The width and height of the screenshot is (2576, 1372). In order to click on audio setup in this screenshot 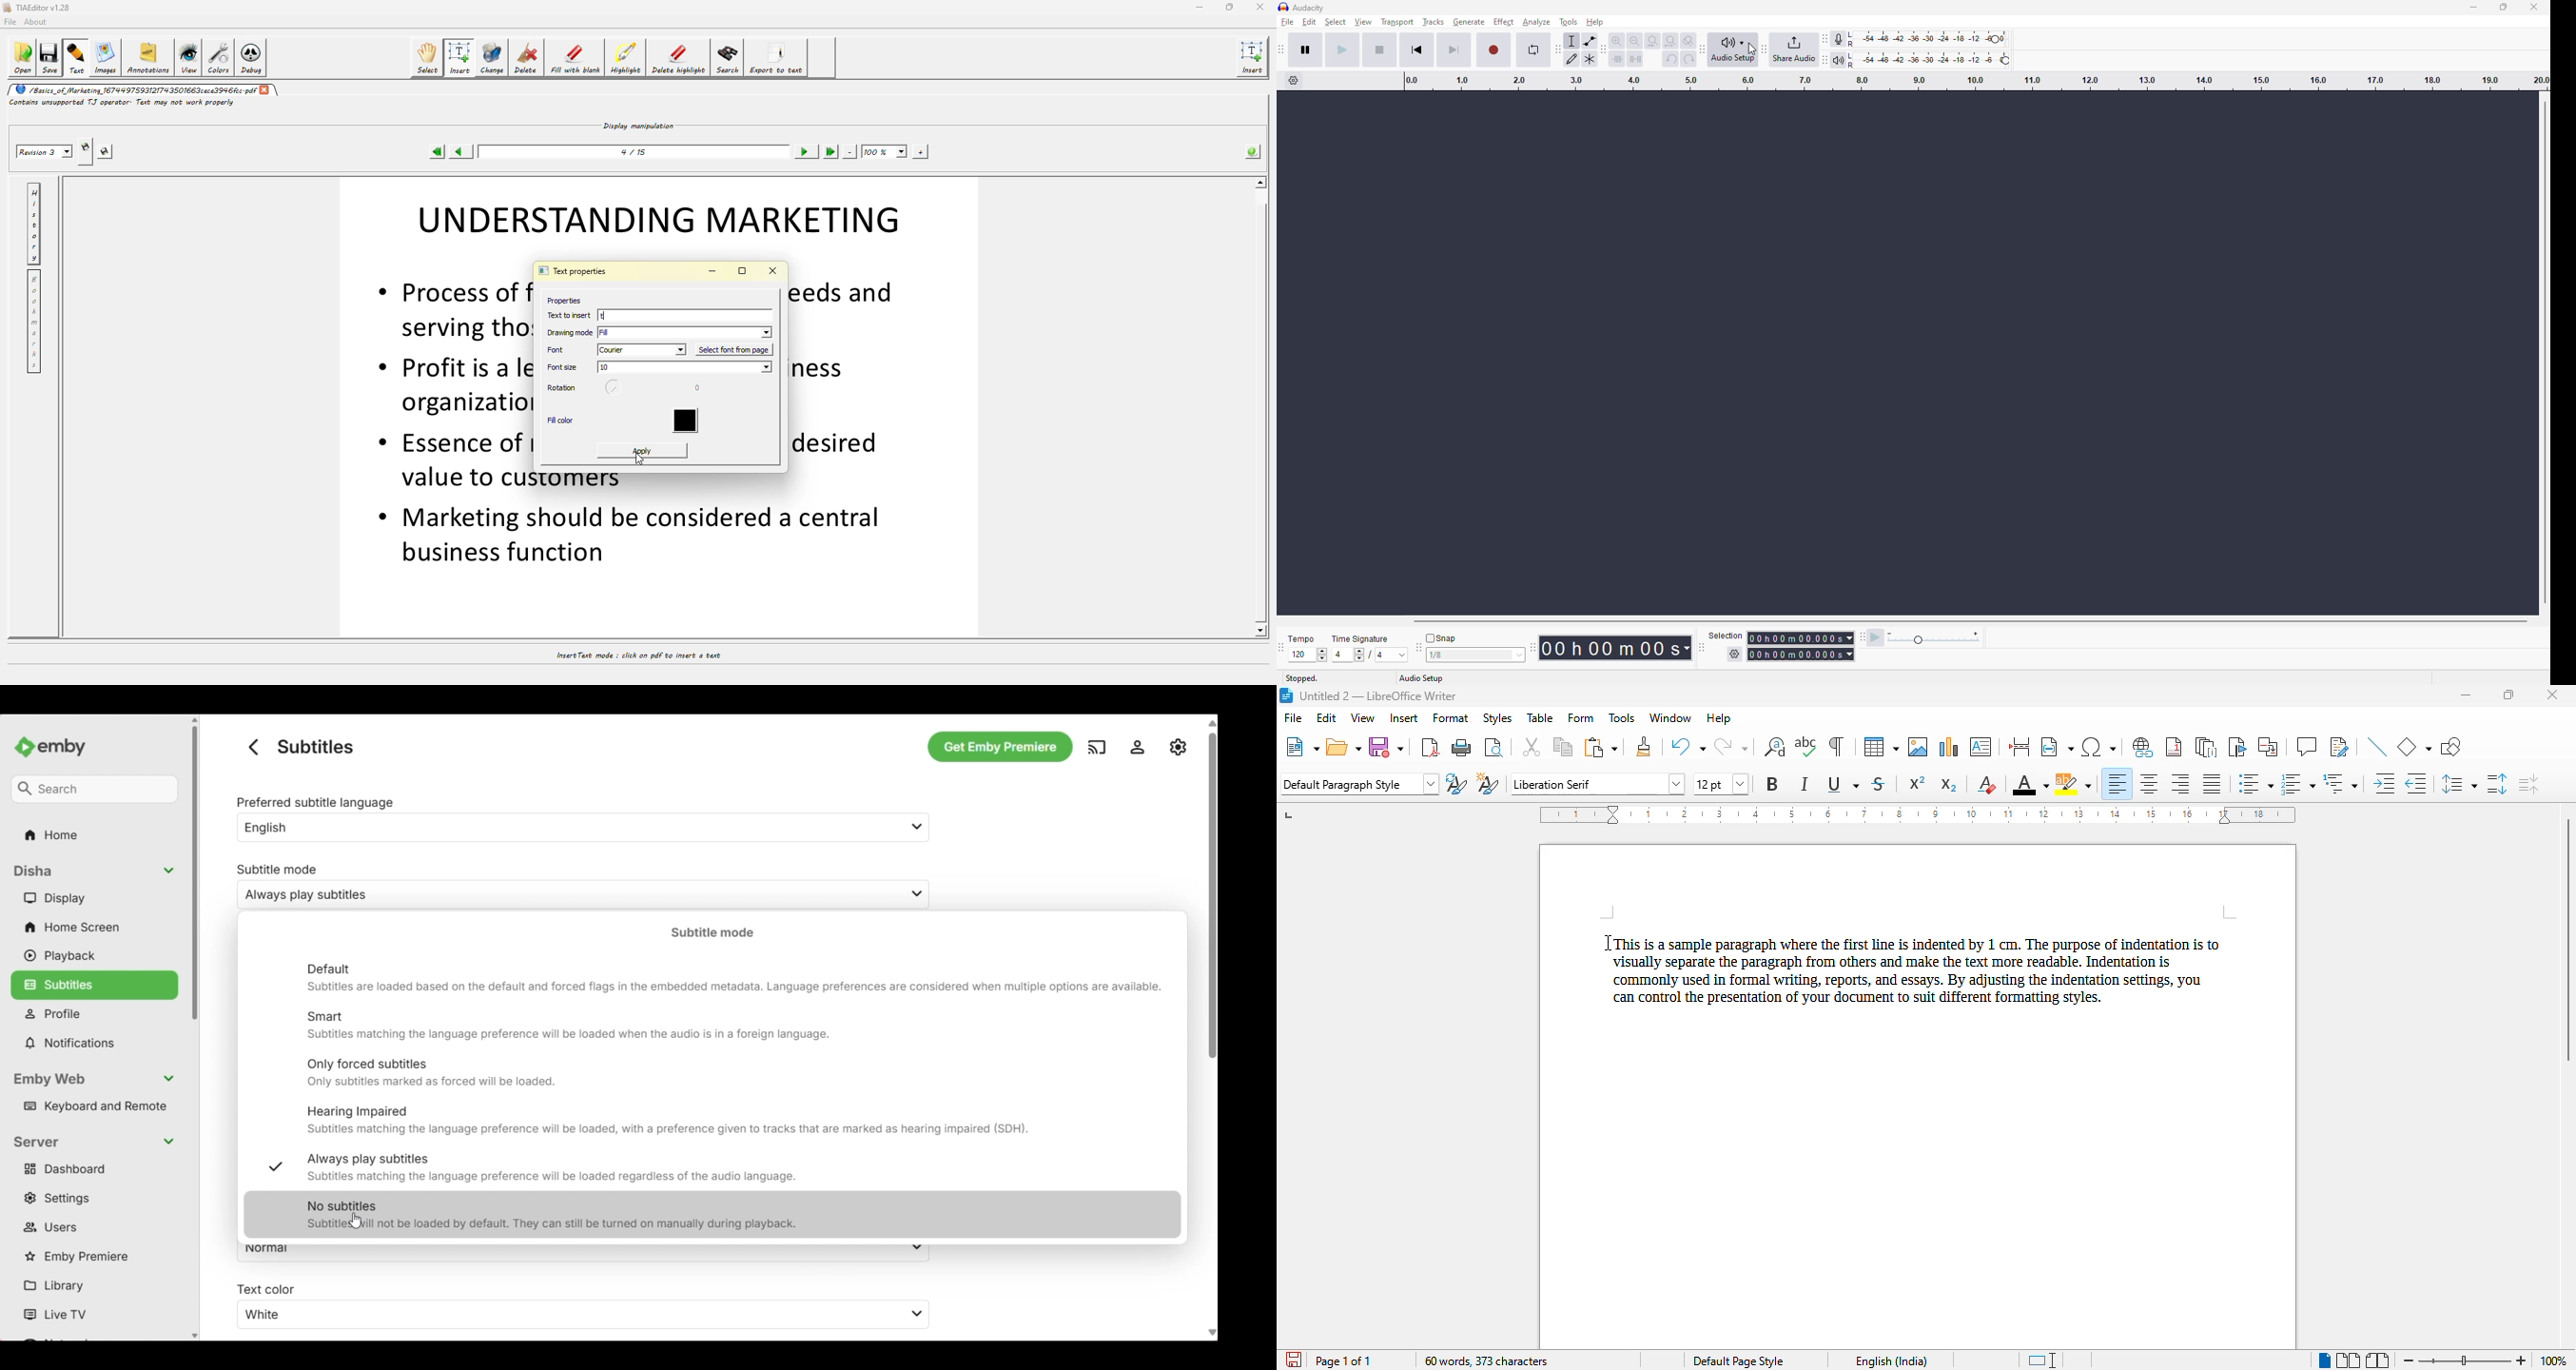, I will do `click(1425, 676)`.